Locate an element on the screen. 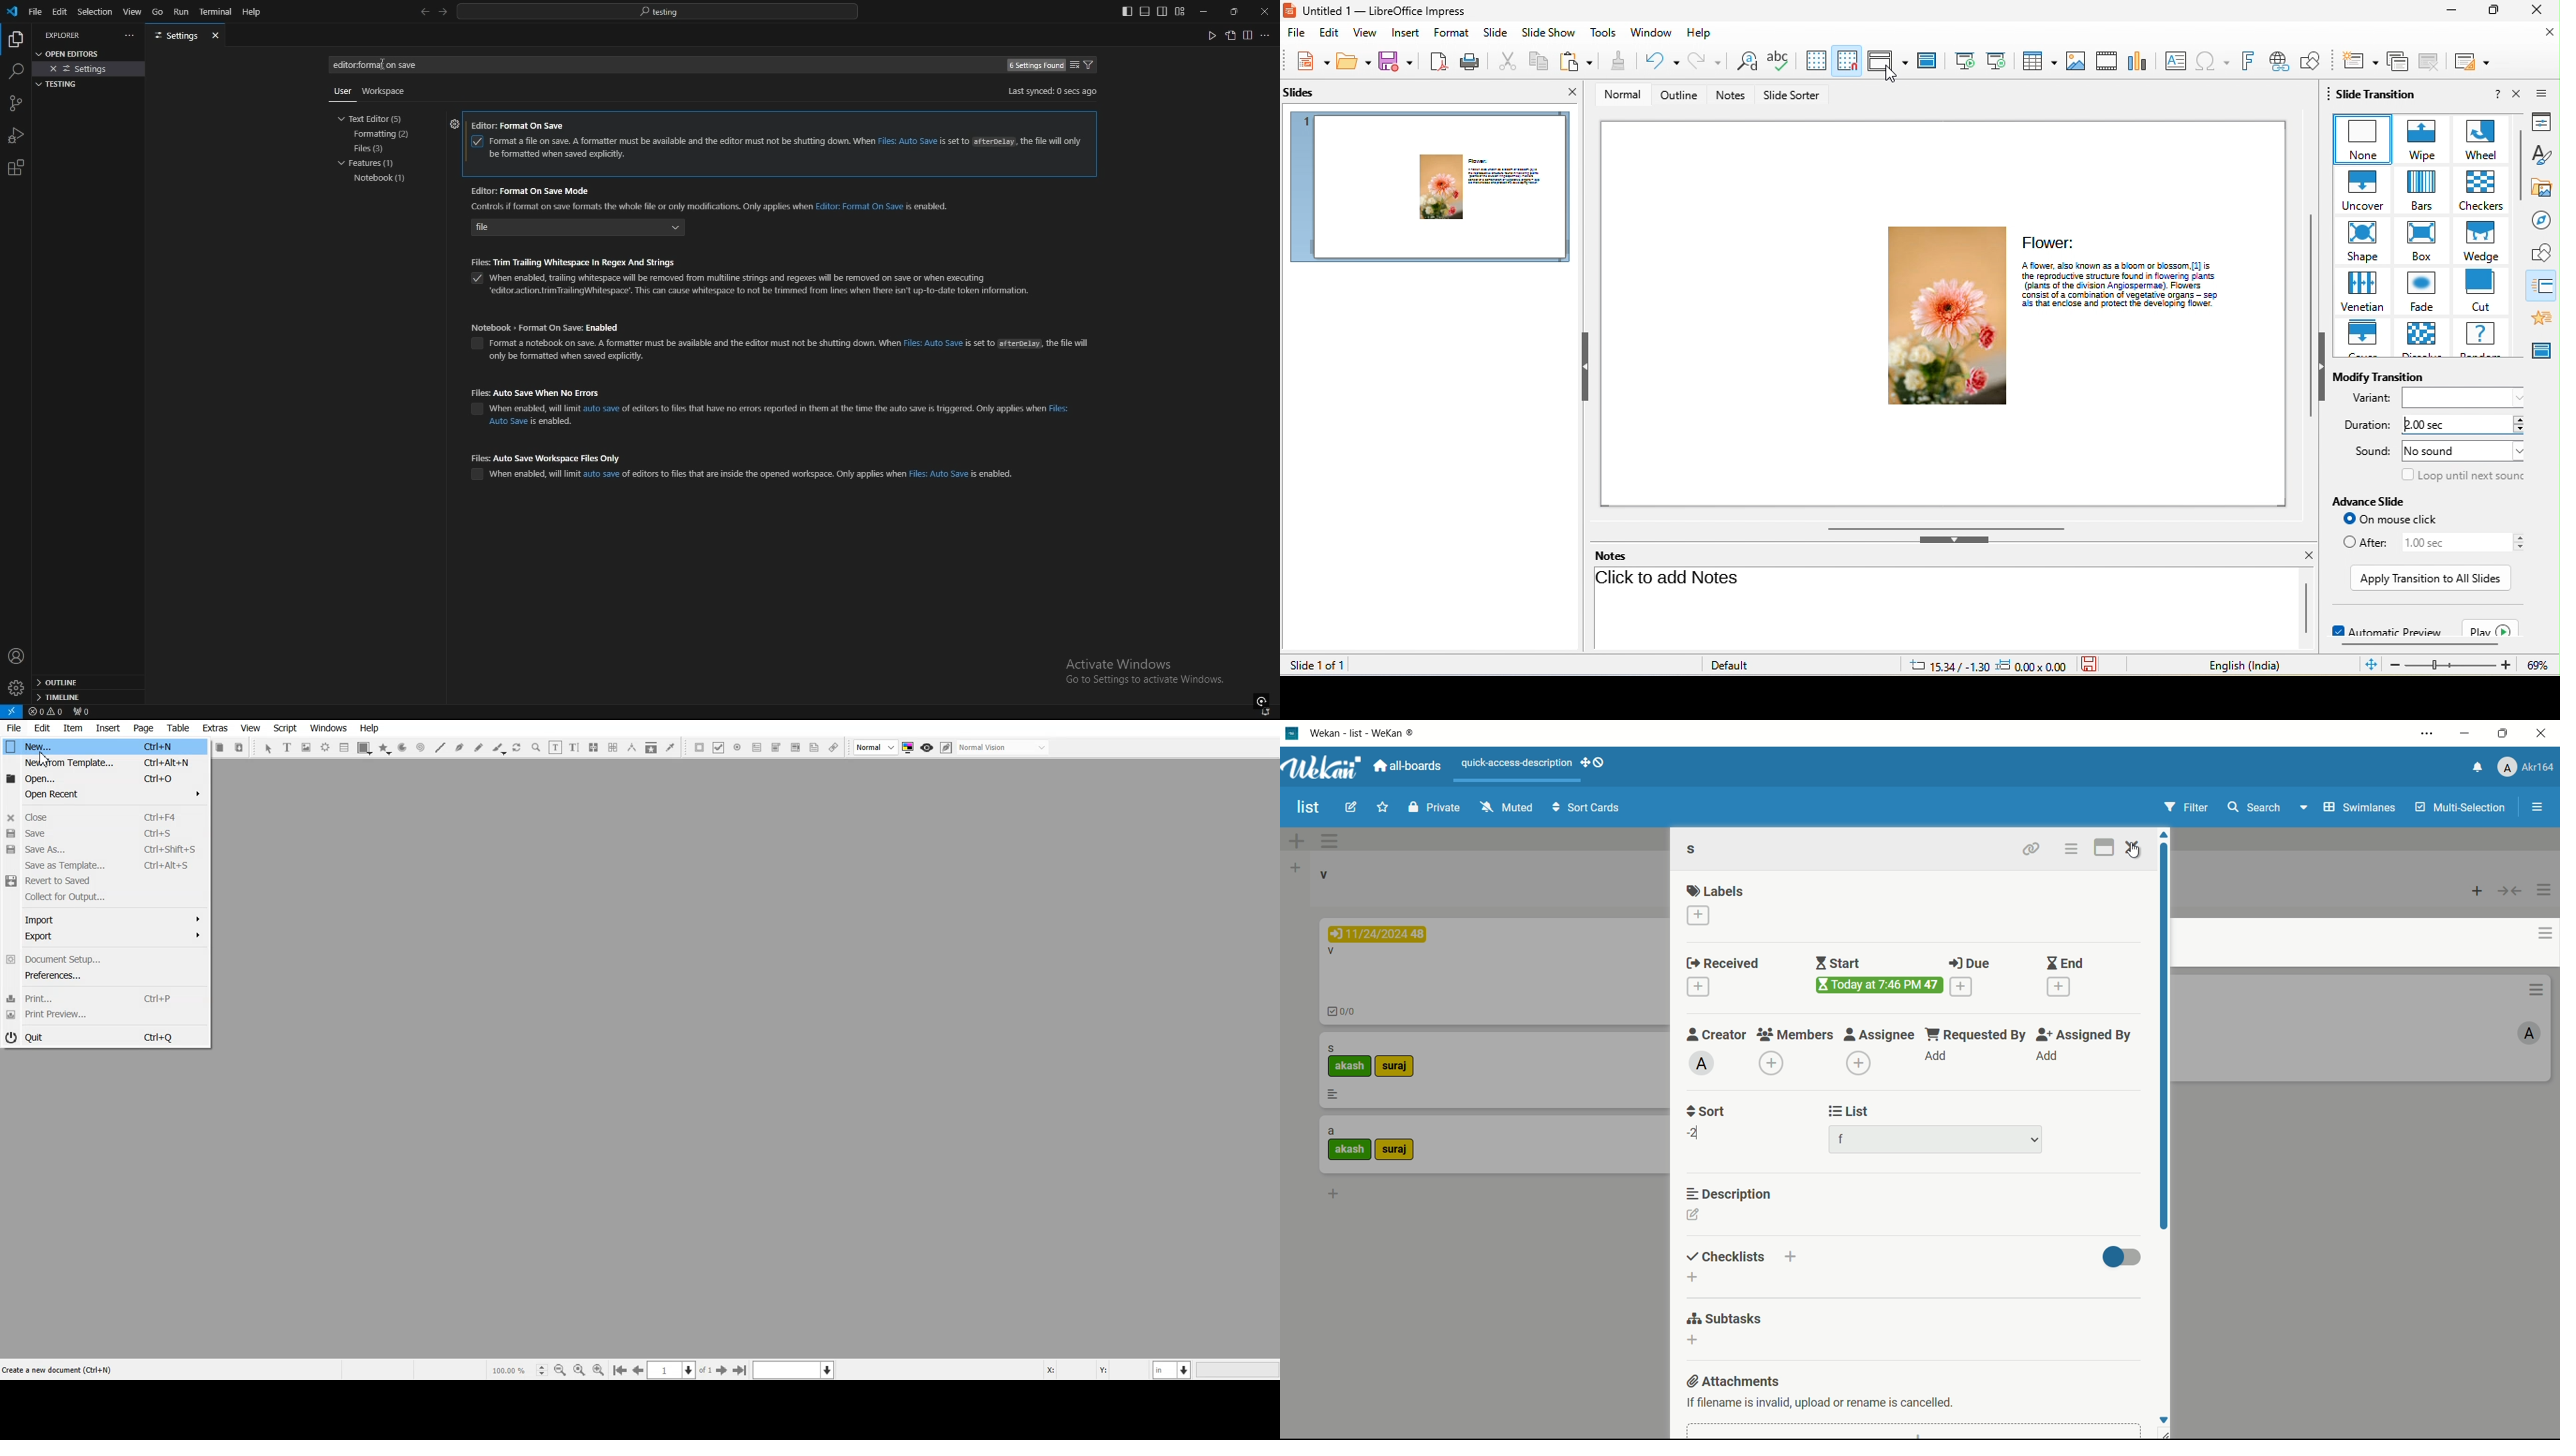  open settings is located at coordinates (74, 52).